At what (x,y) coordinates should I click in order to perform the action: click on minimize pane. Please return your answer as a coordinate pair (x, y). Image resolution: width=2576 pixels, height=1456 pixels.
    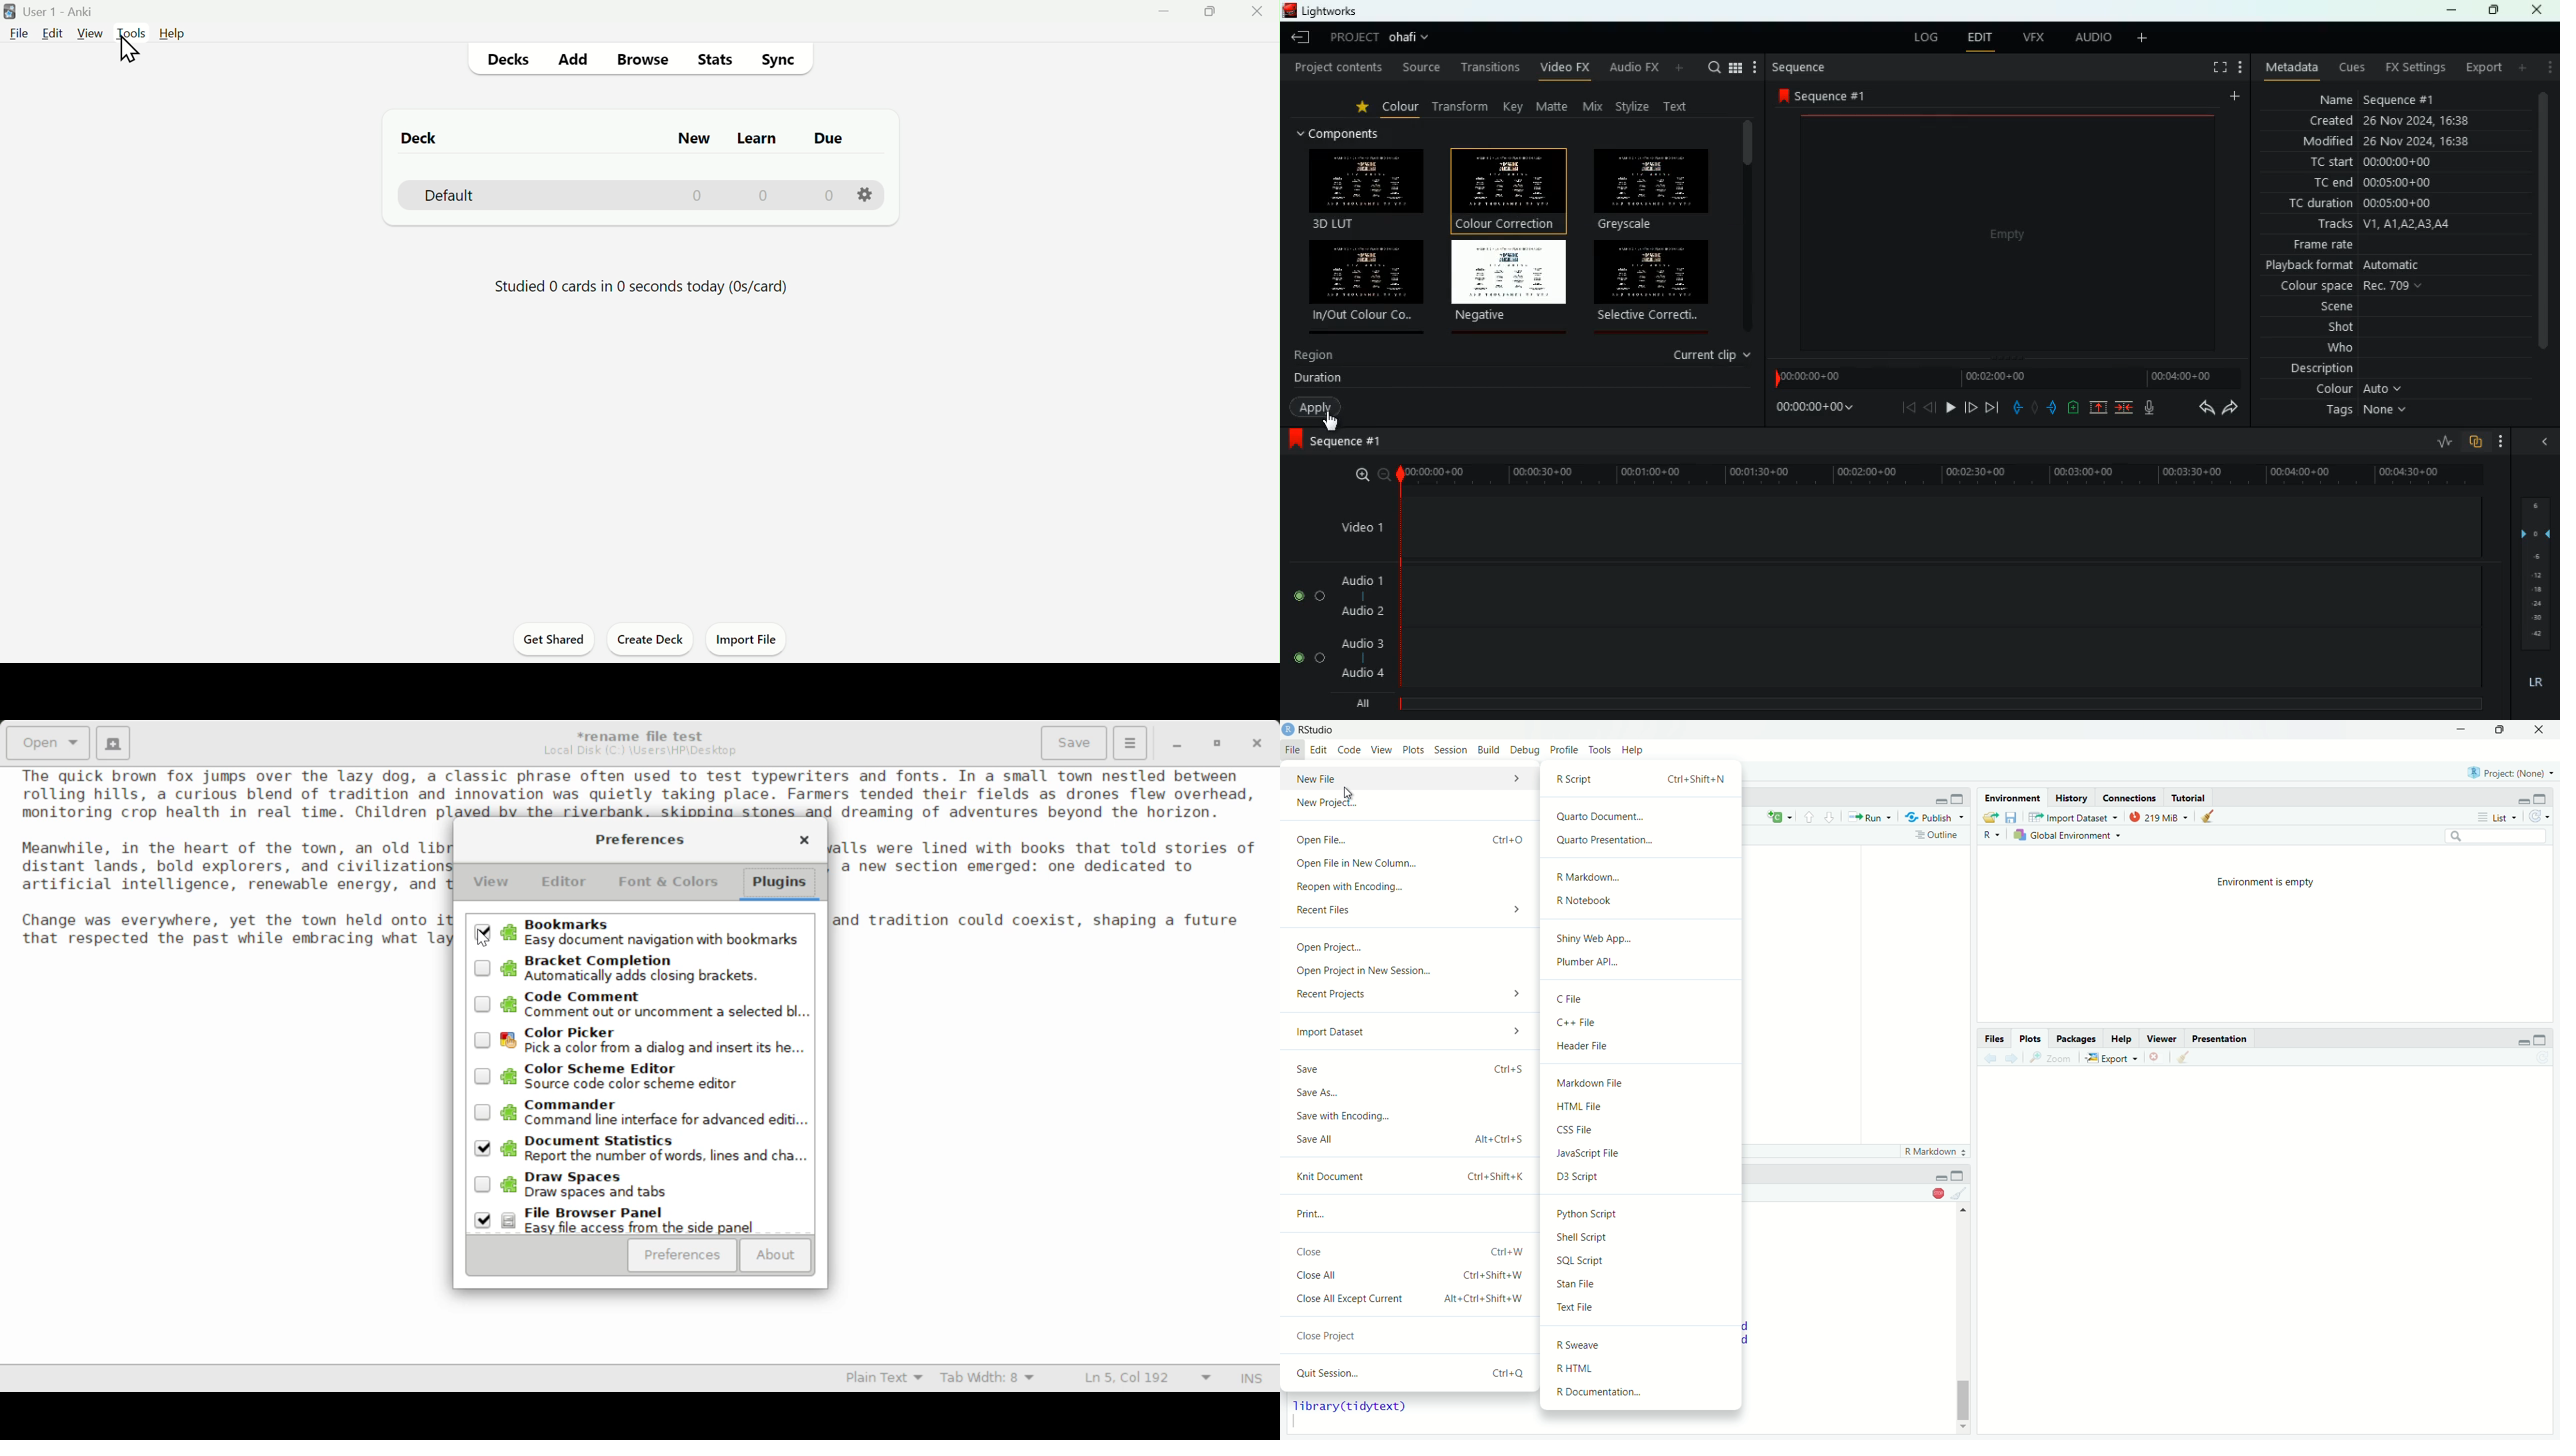
    Looking at the image, I should click on (1939, 797).